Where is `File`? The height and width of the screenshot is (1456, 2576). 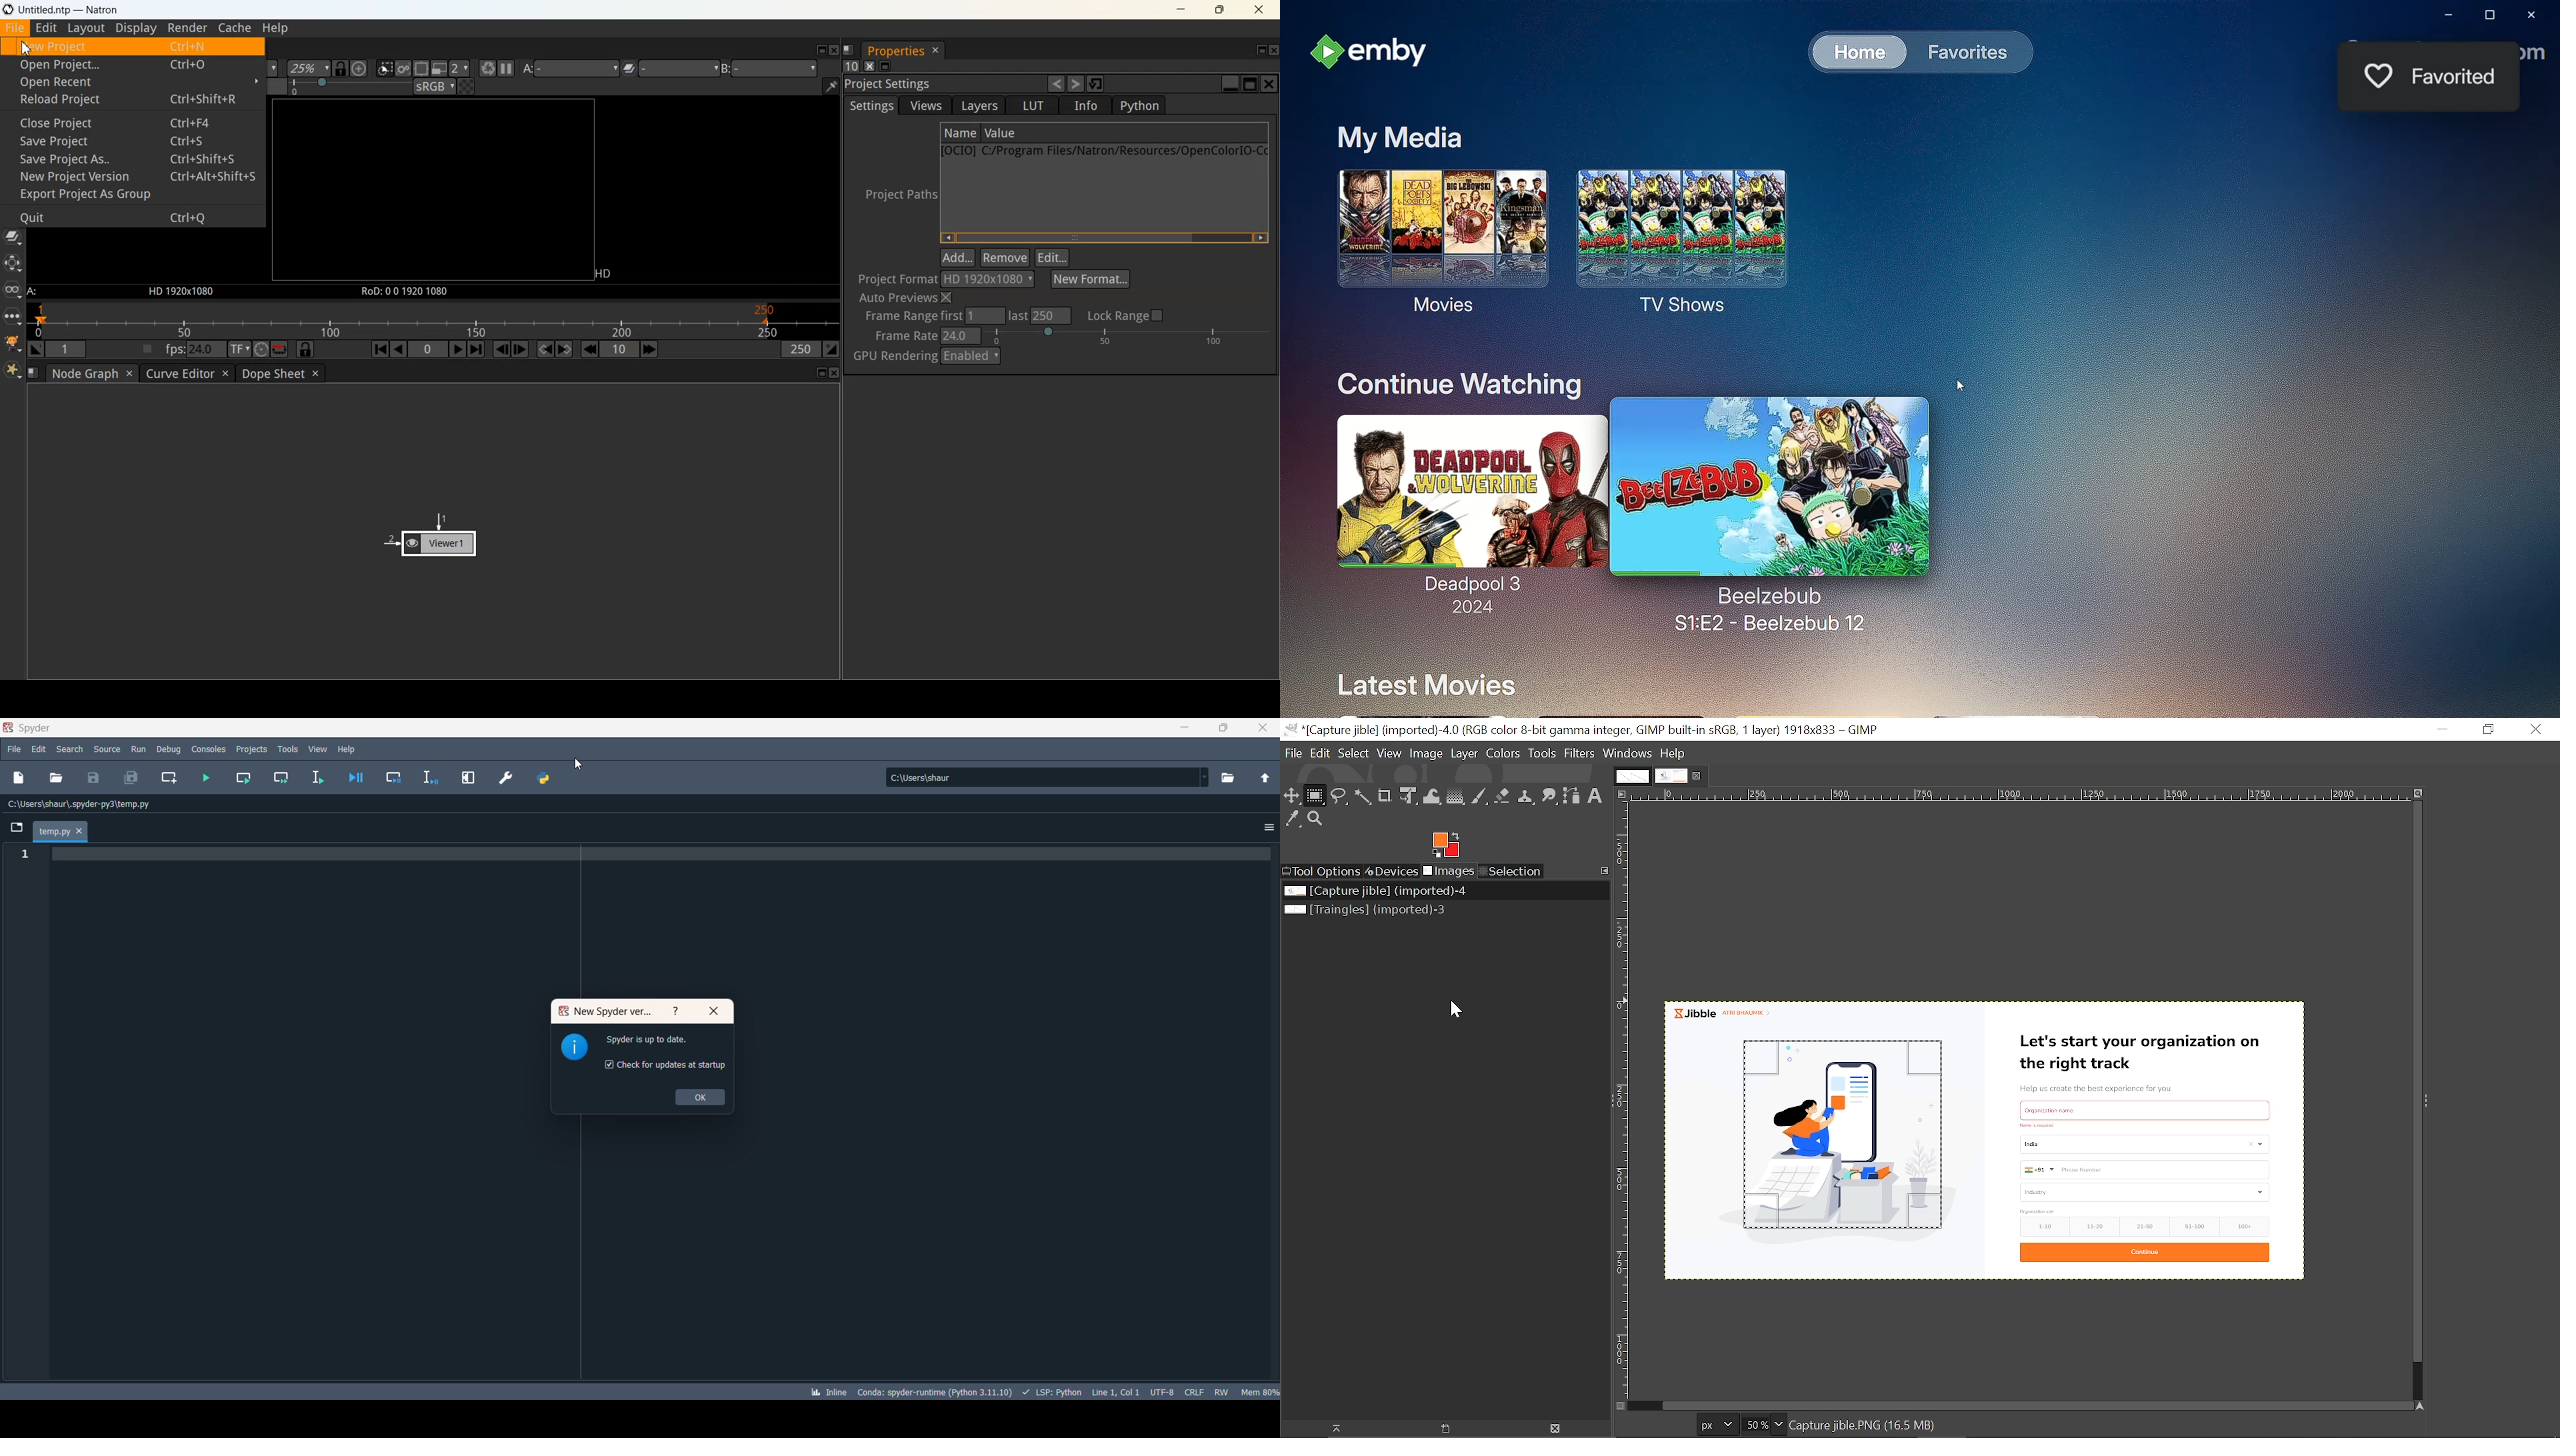
File is located at coordinates (1291, 752).